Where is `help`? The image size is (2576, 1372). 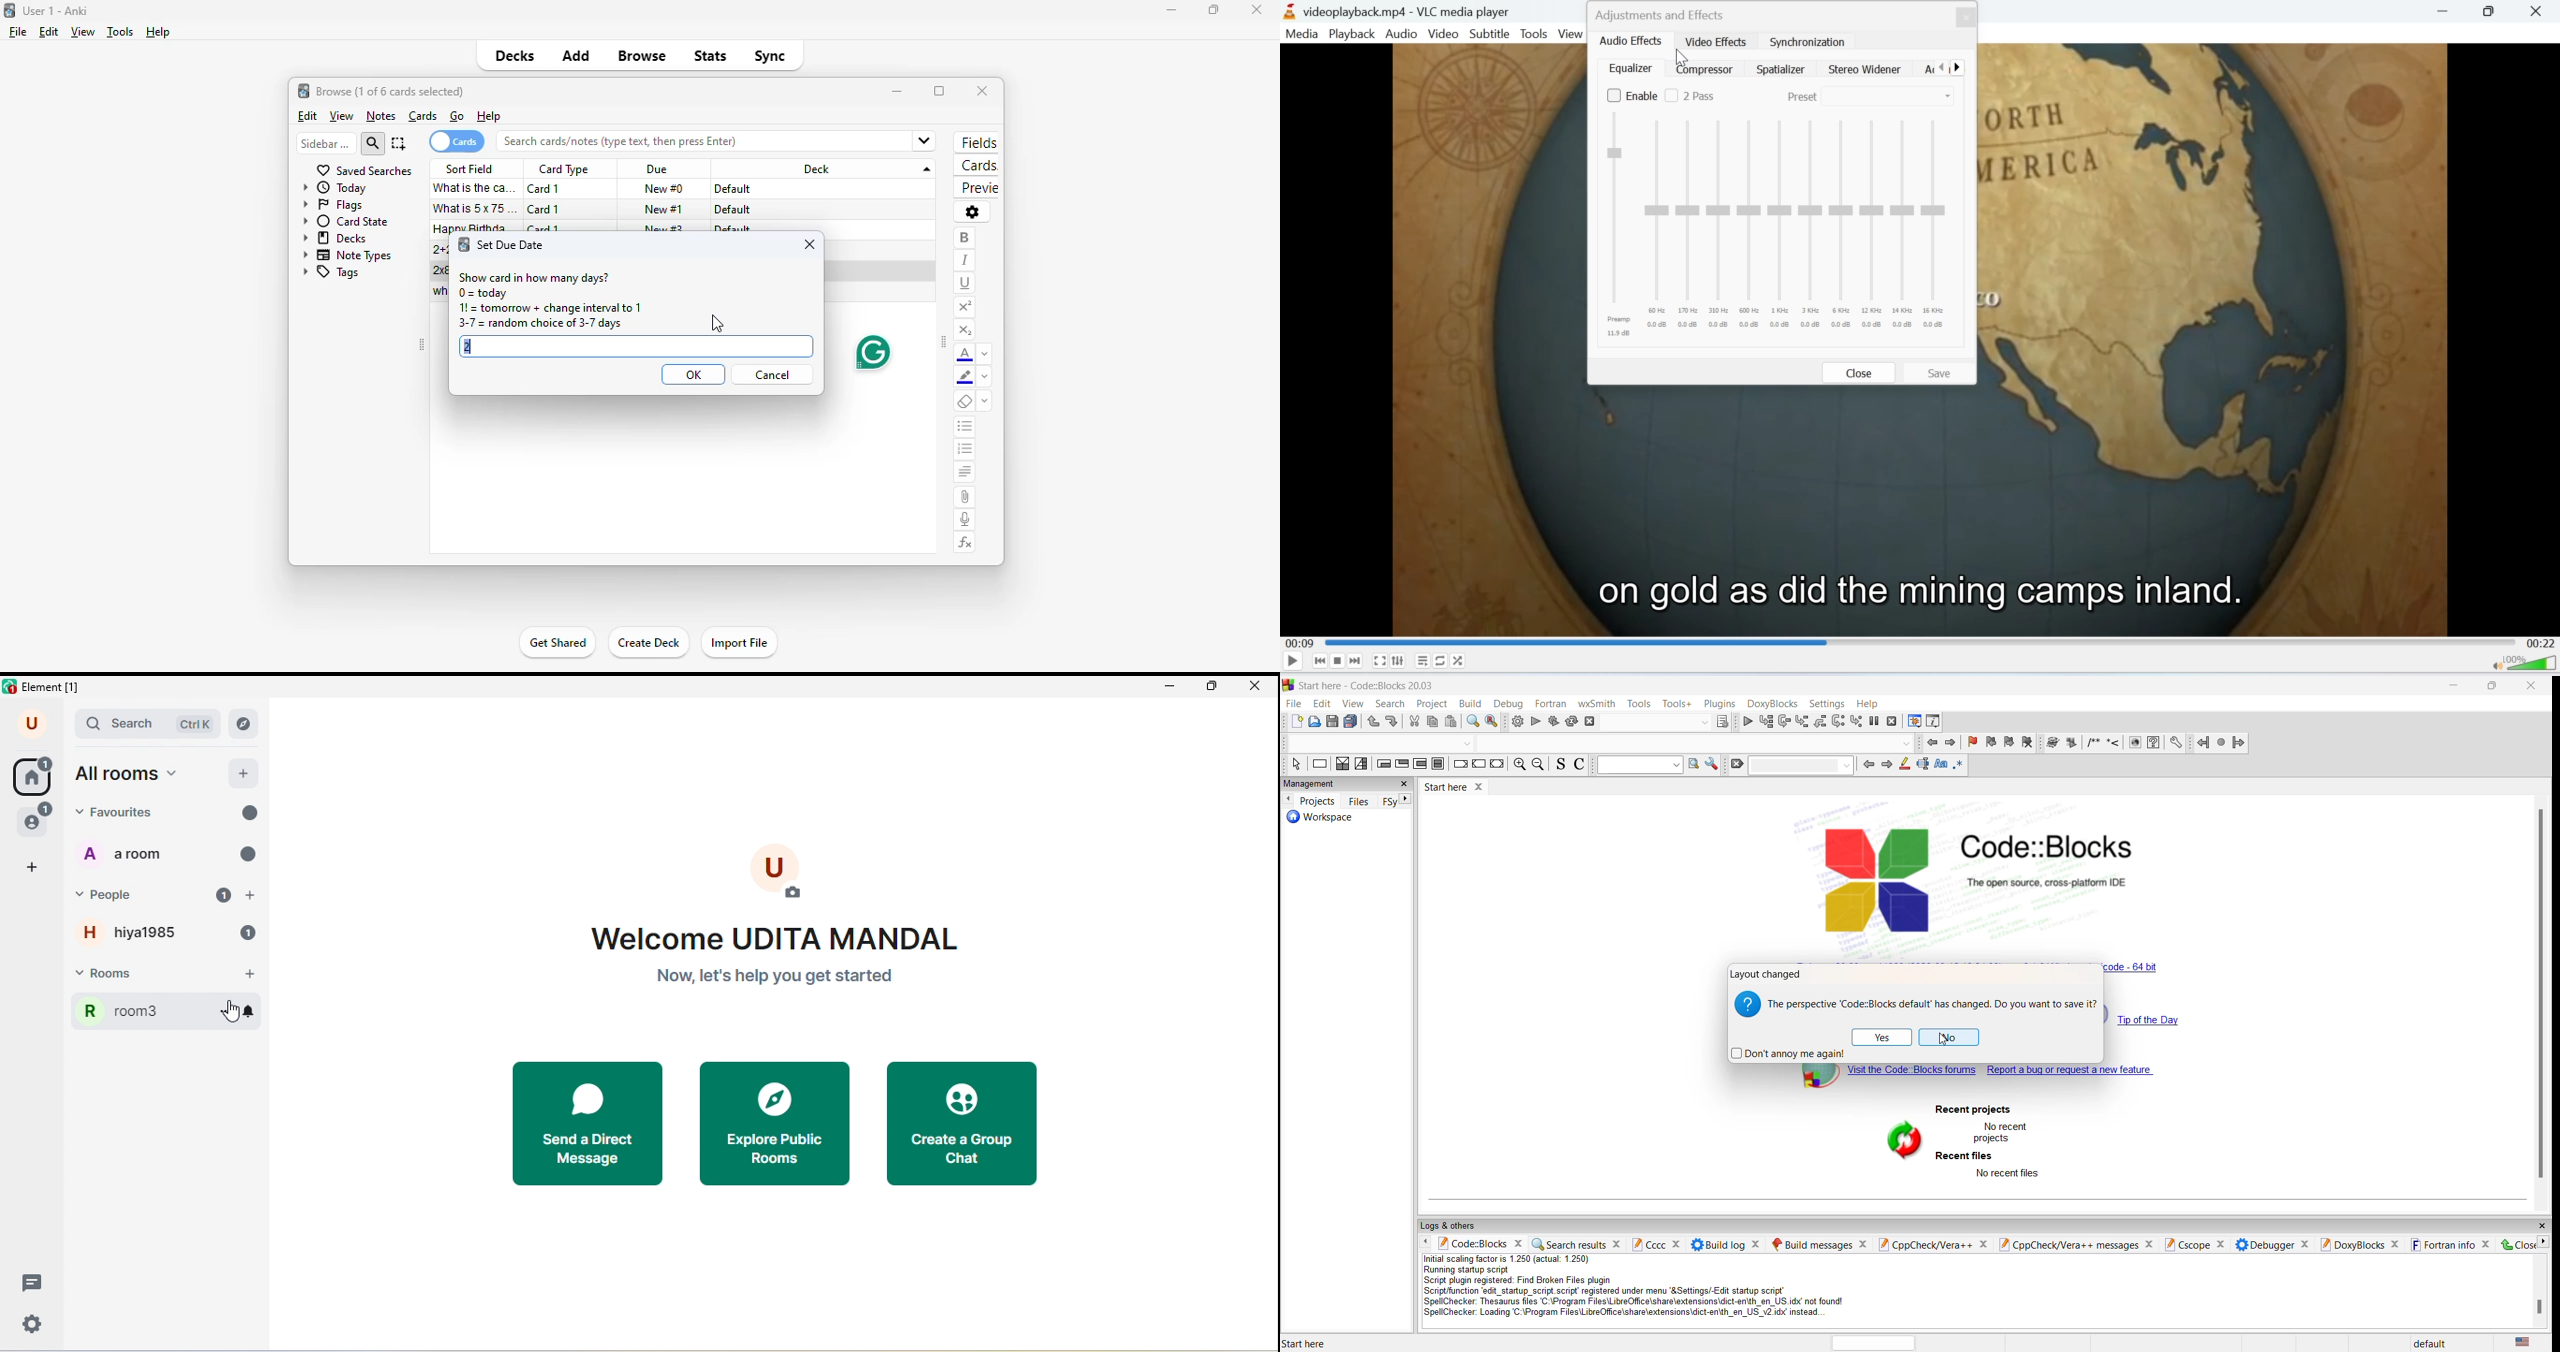
help is located at coordinates (488, 117).